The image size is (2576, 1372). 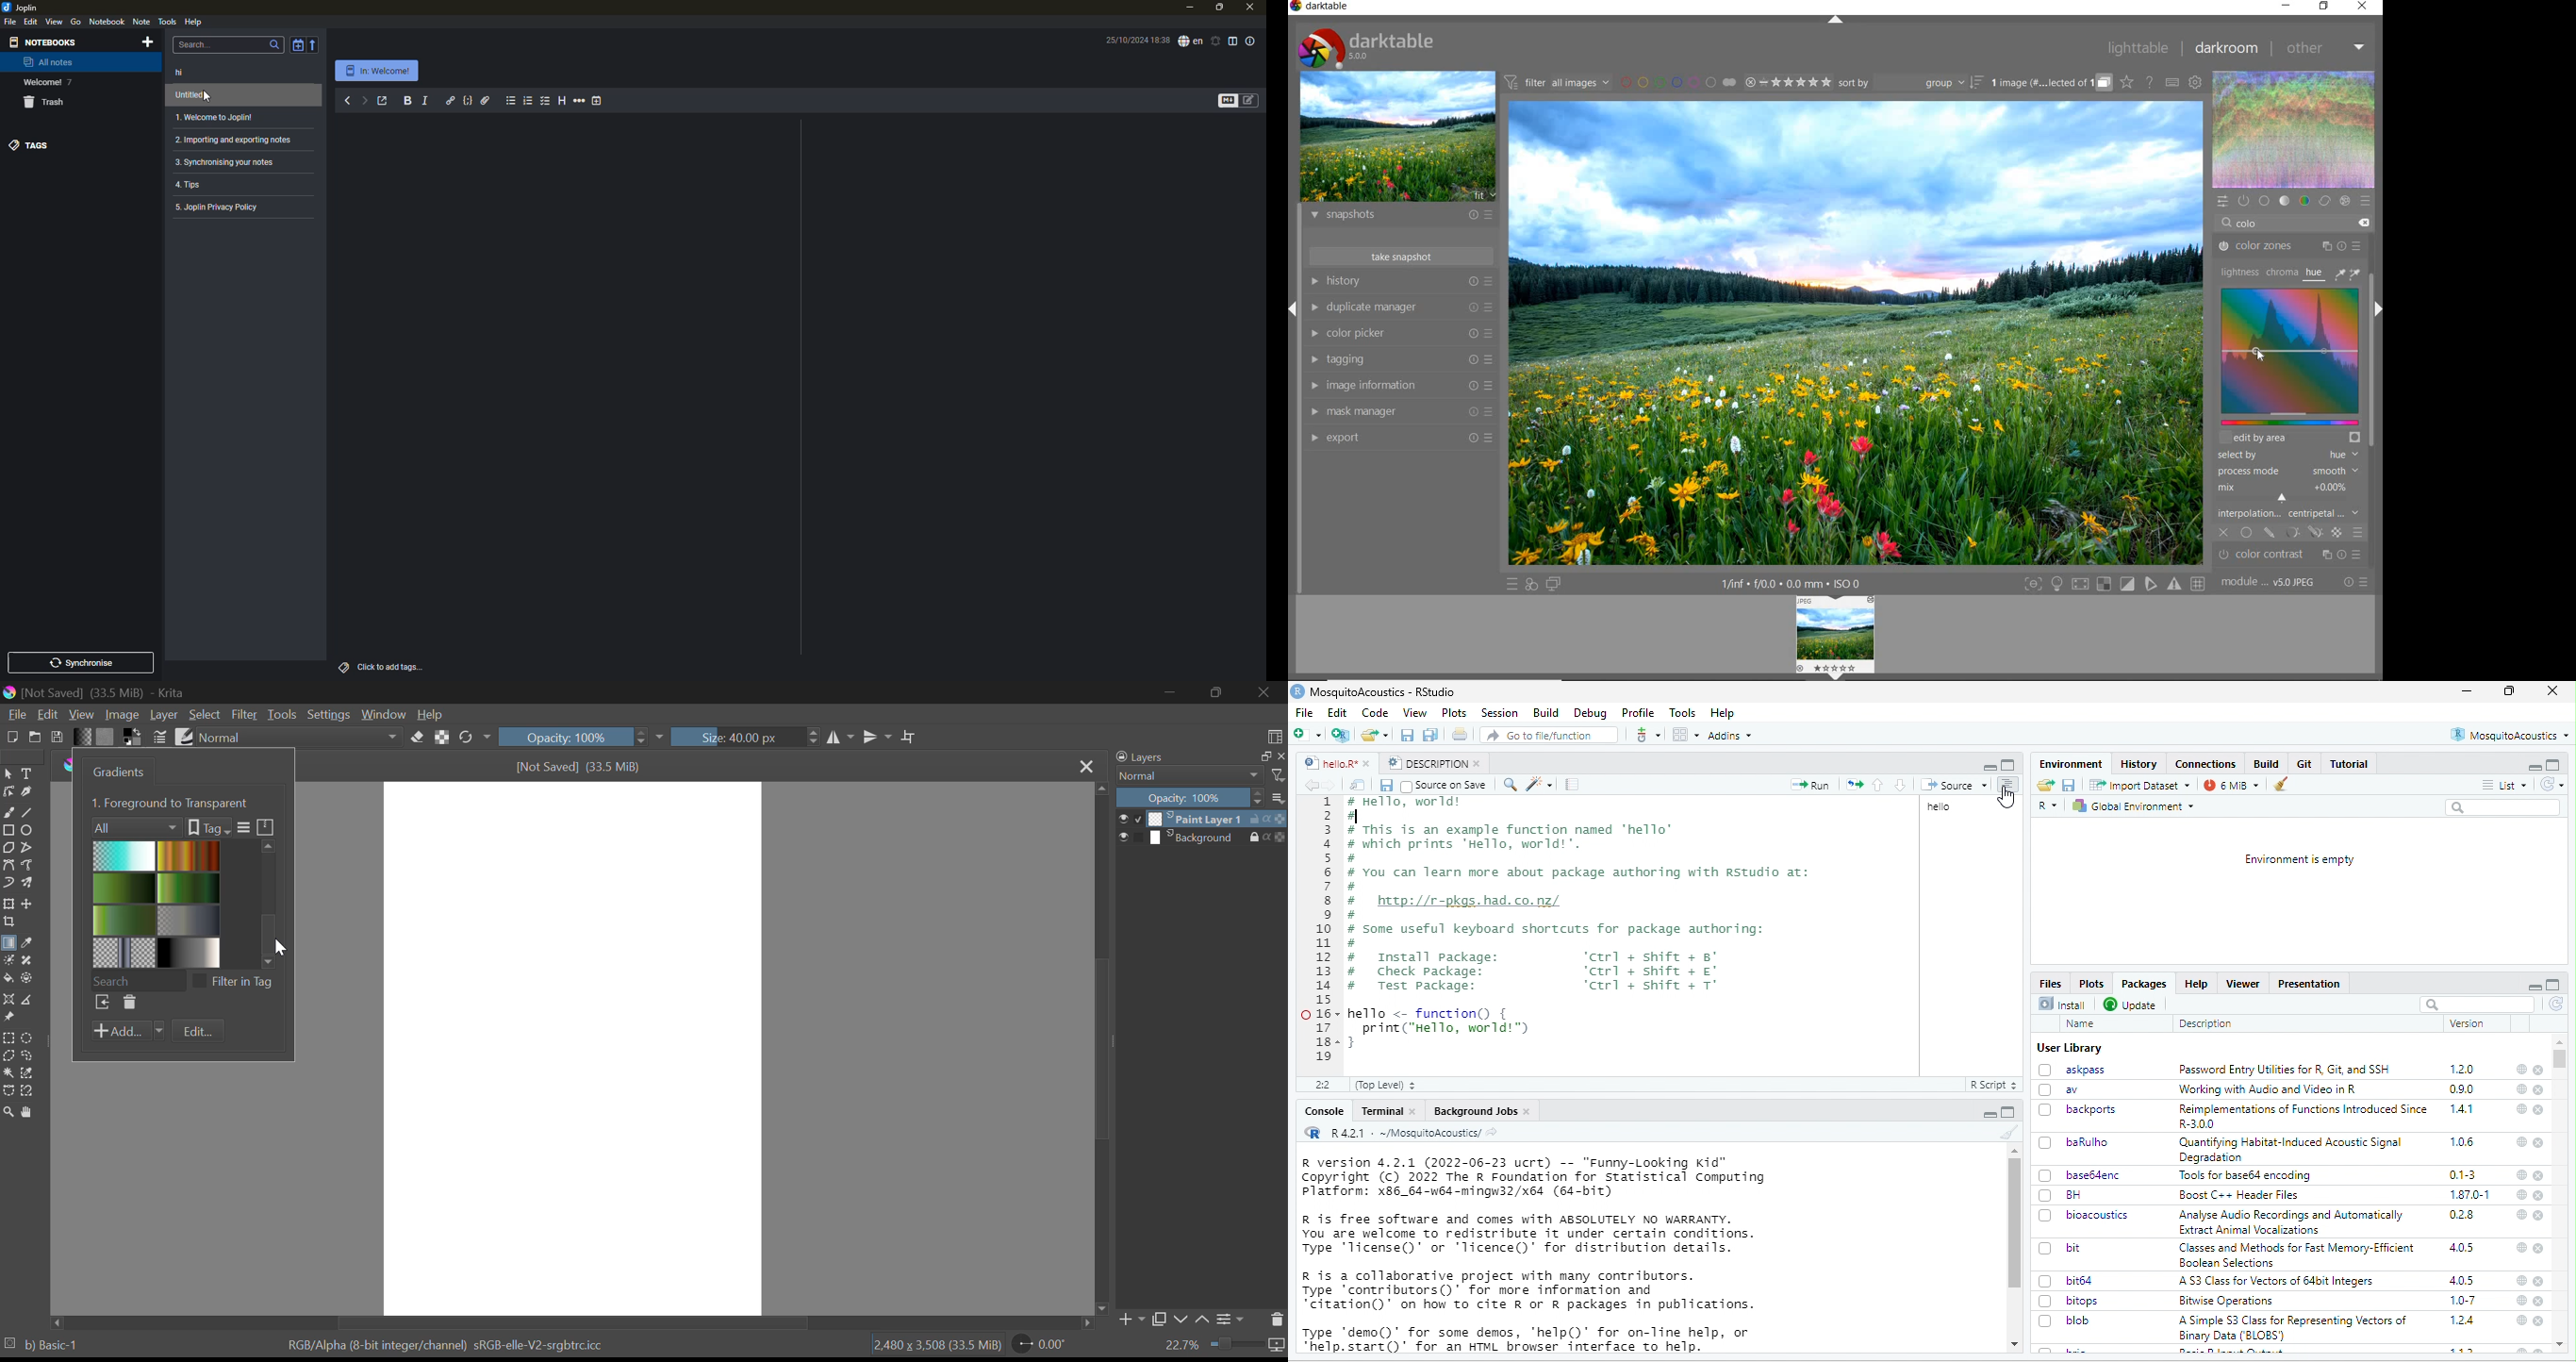 What do you see at coordinates (1385, 786) in the screenshot?
I see `Save` at bounding box center [1385, 786].